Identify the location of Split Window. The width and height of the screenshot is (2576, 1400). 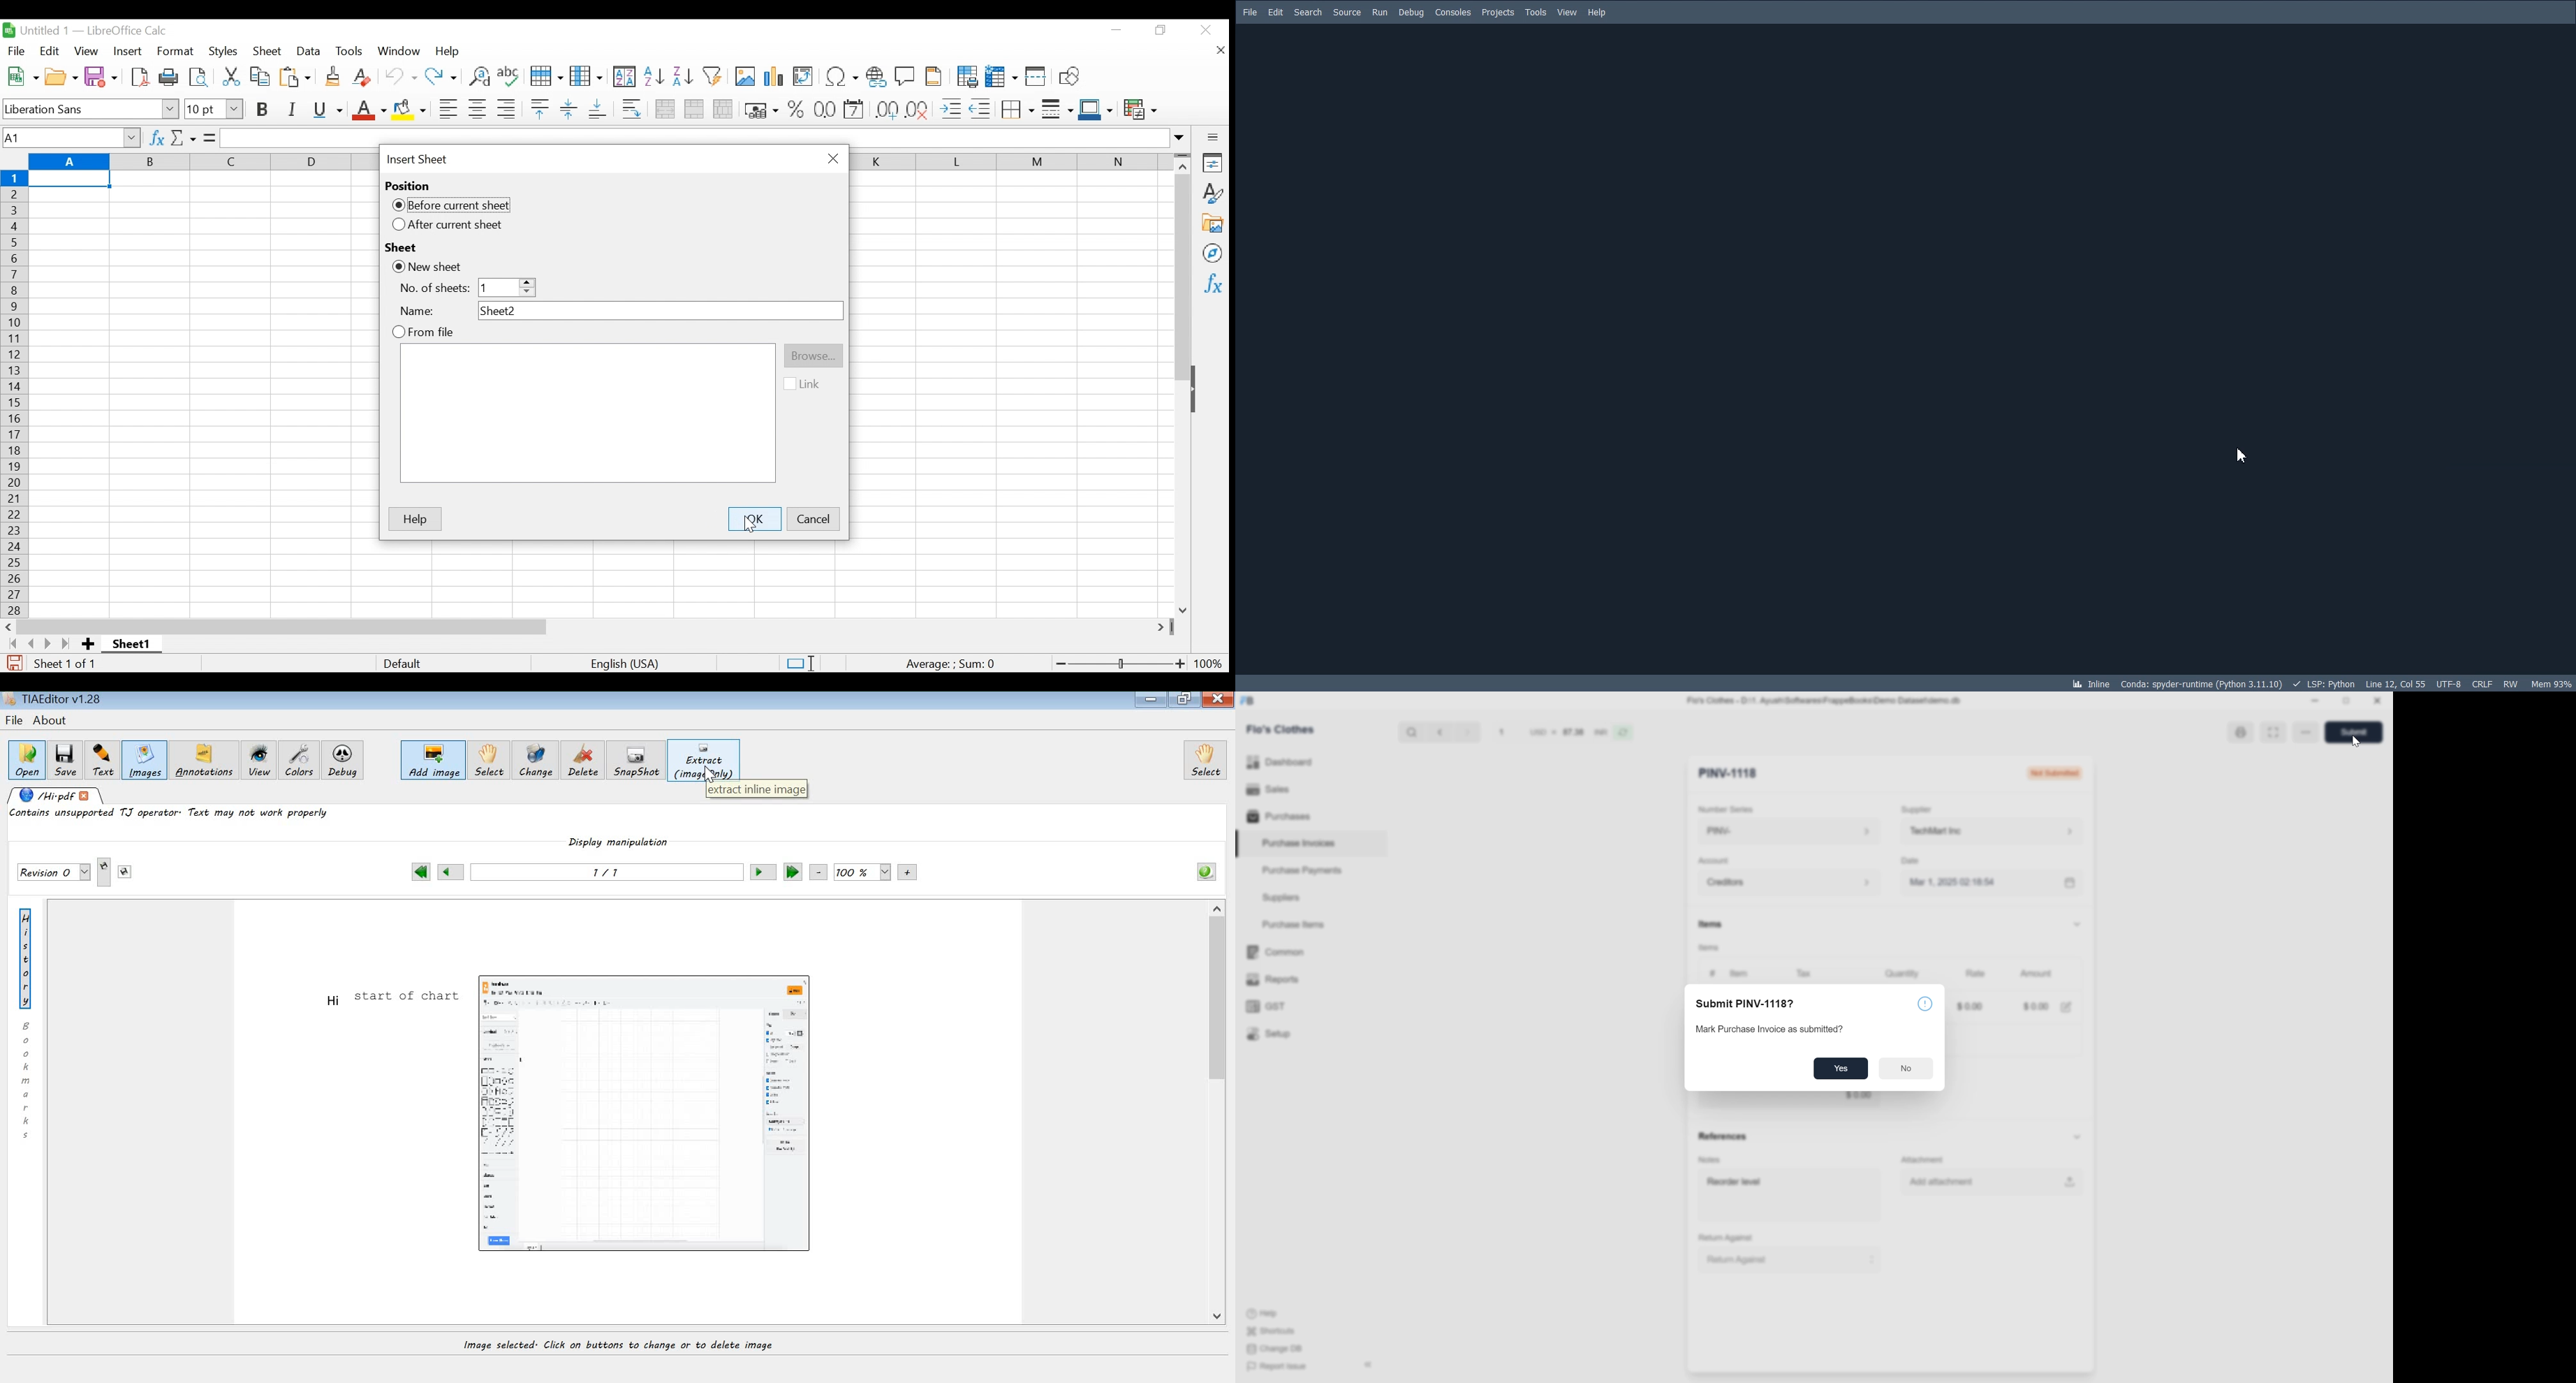
(1036, 77).